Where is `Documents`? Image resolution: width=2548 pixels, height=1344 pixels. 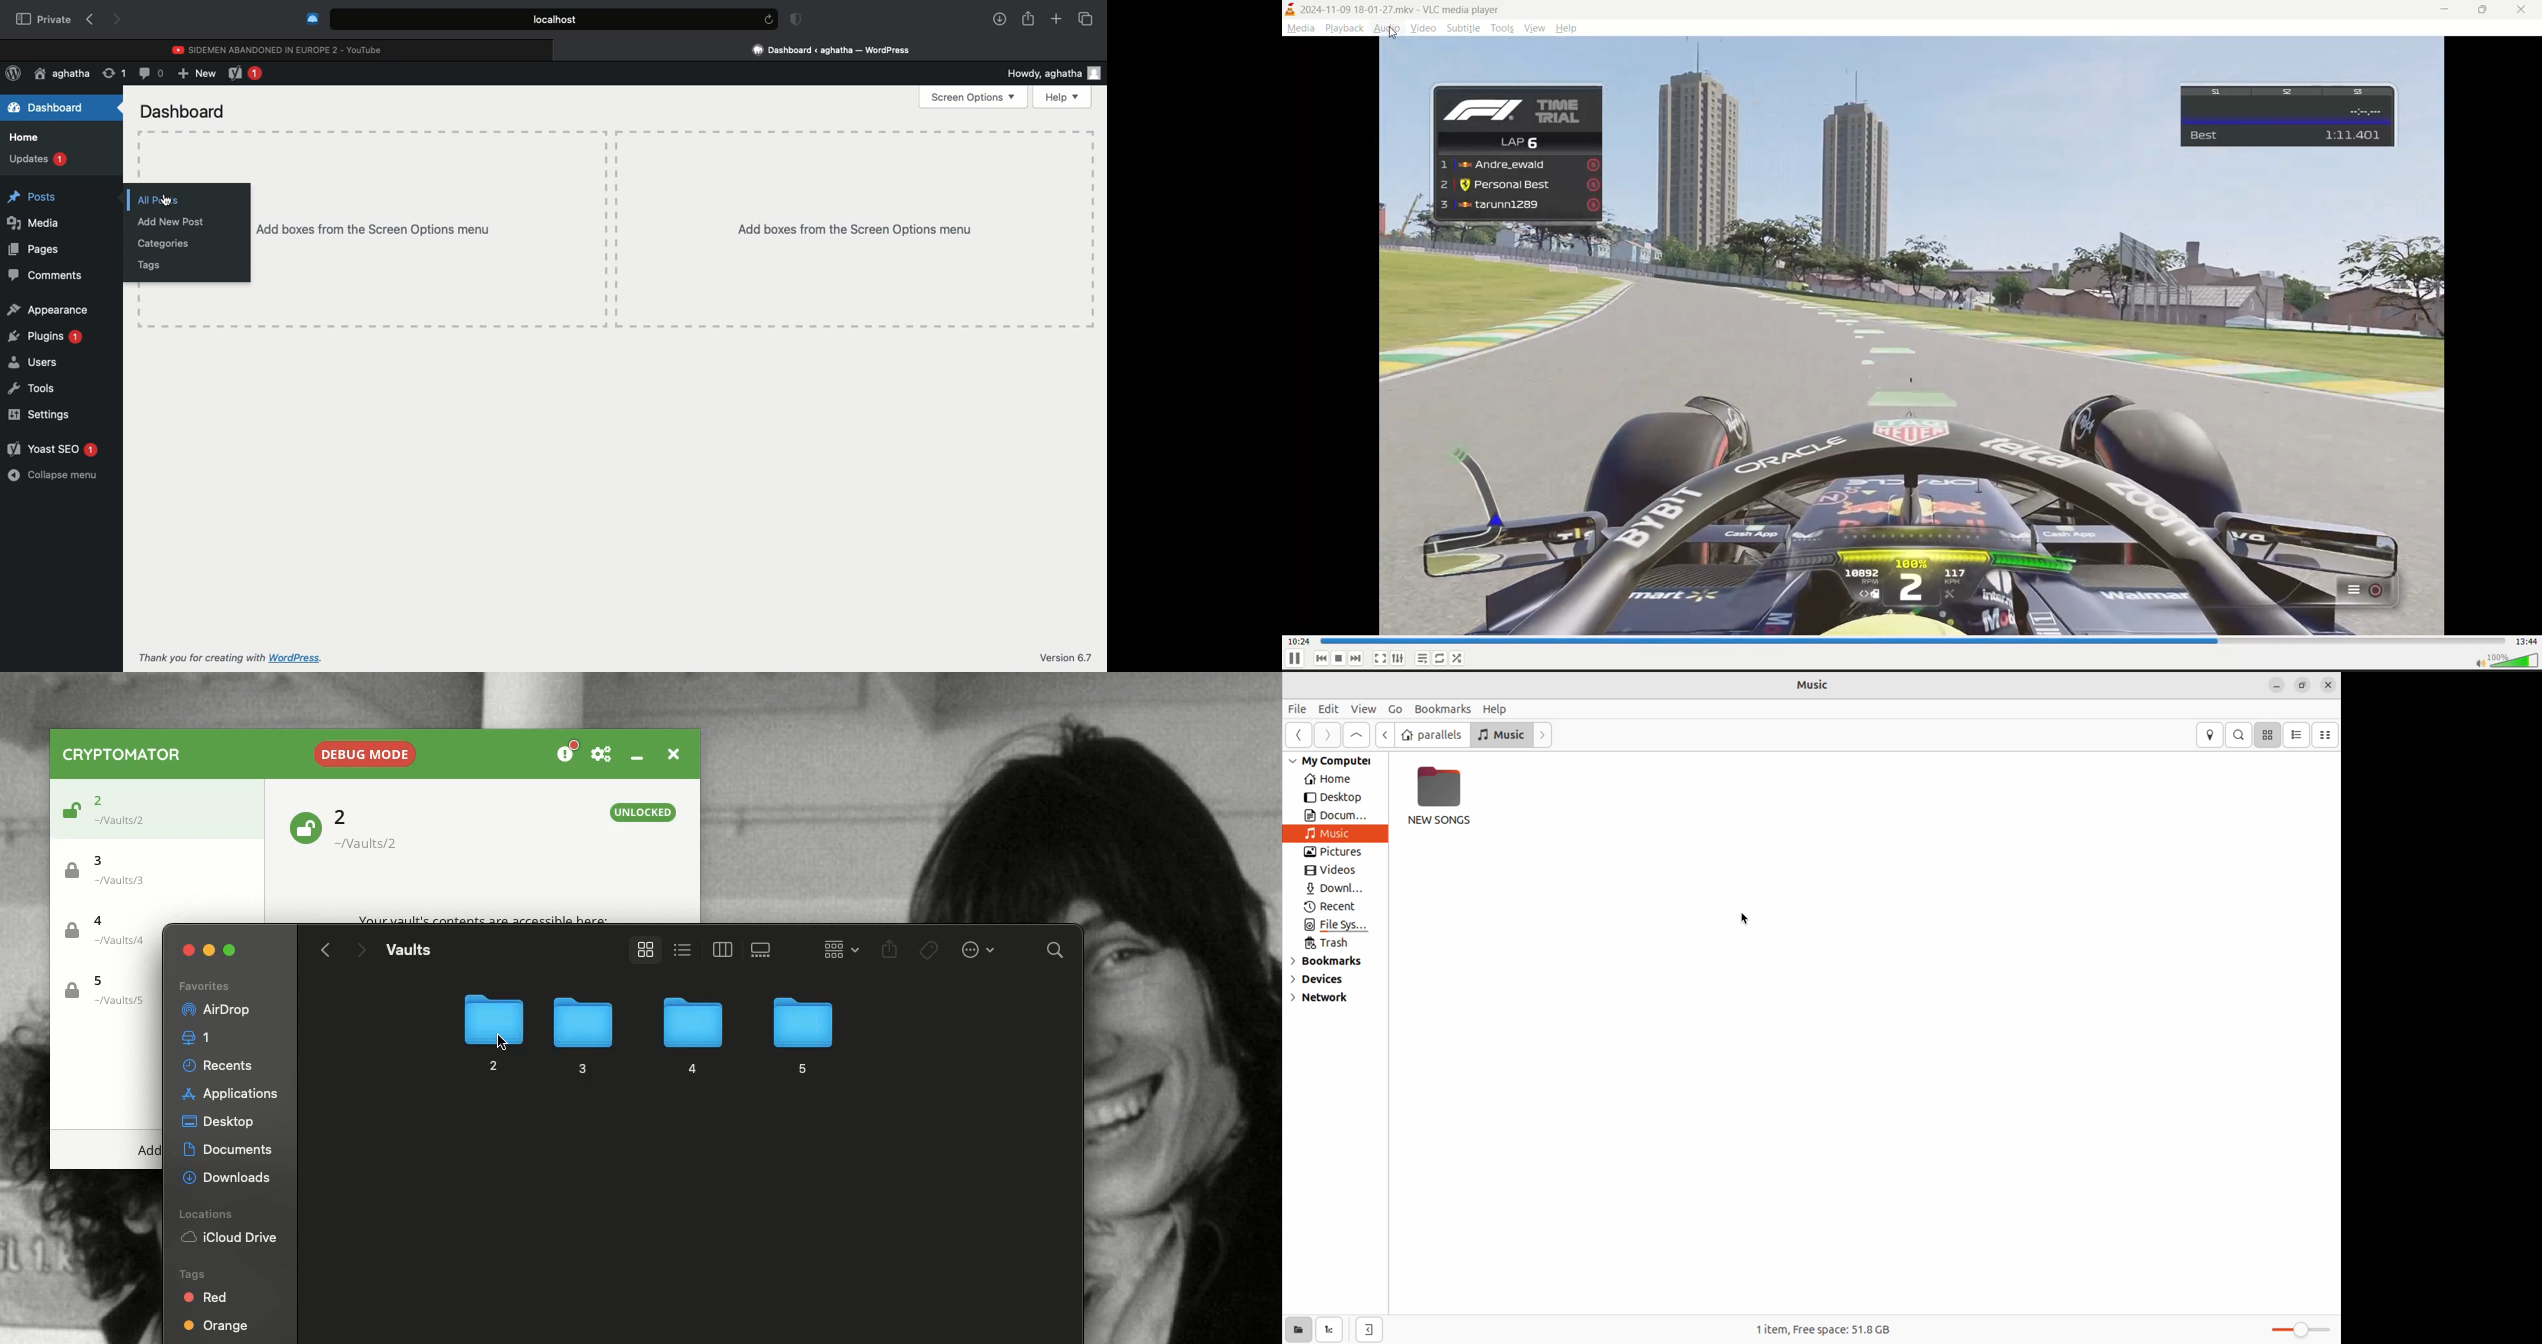 Documents is located at coordinates (231, 1150).